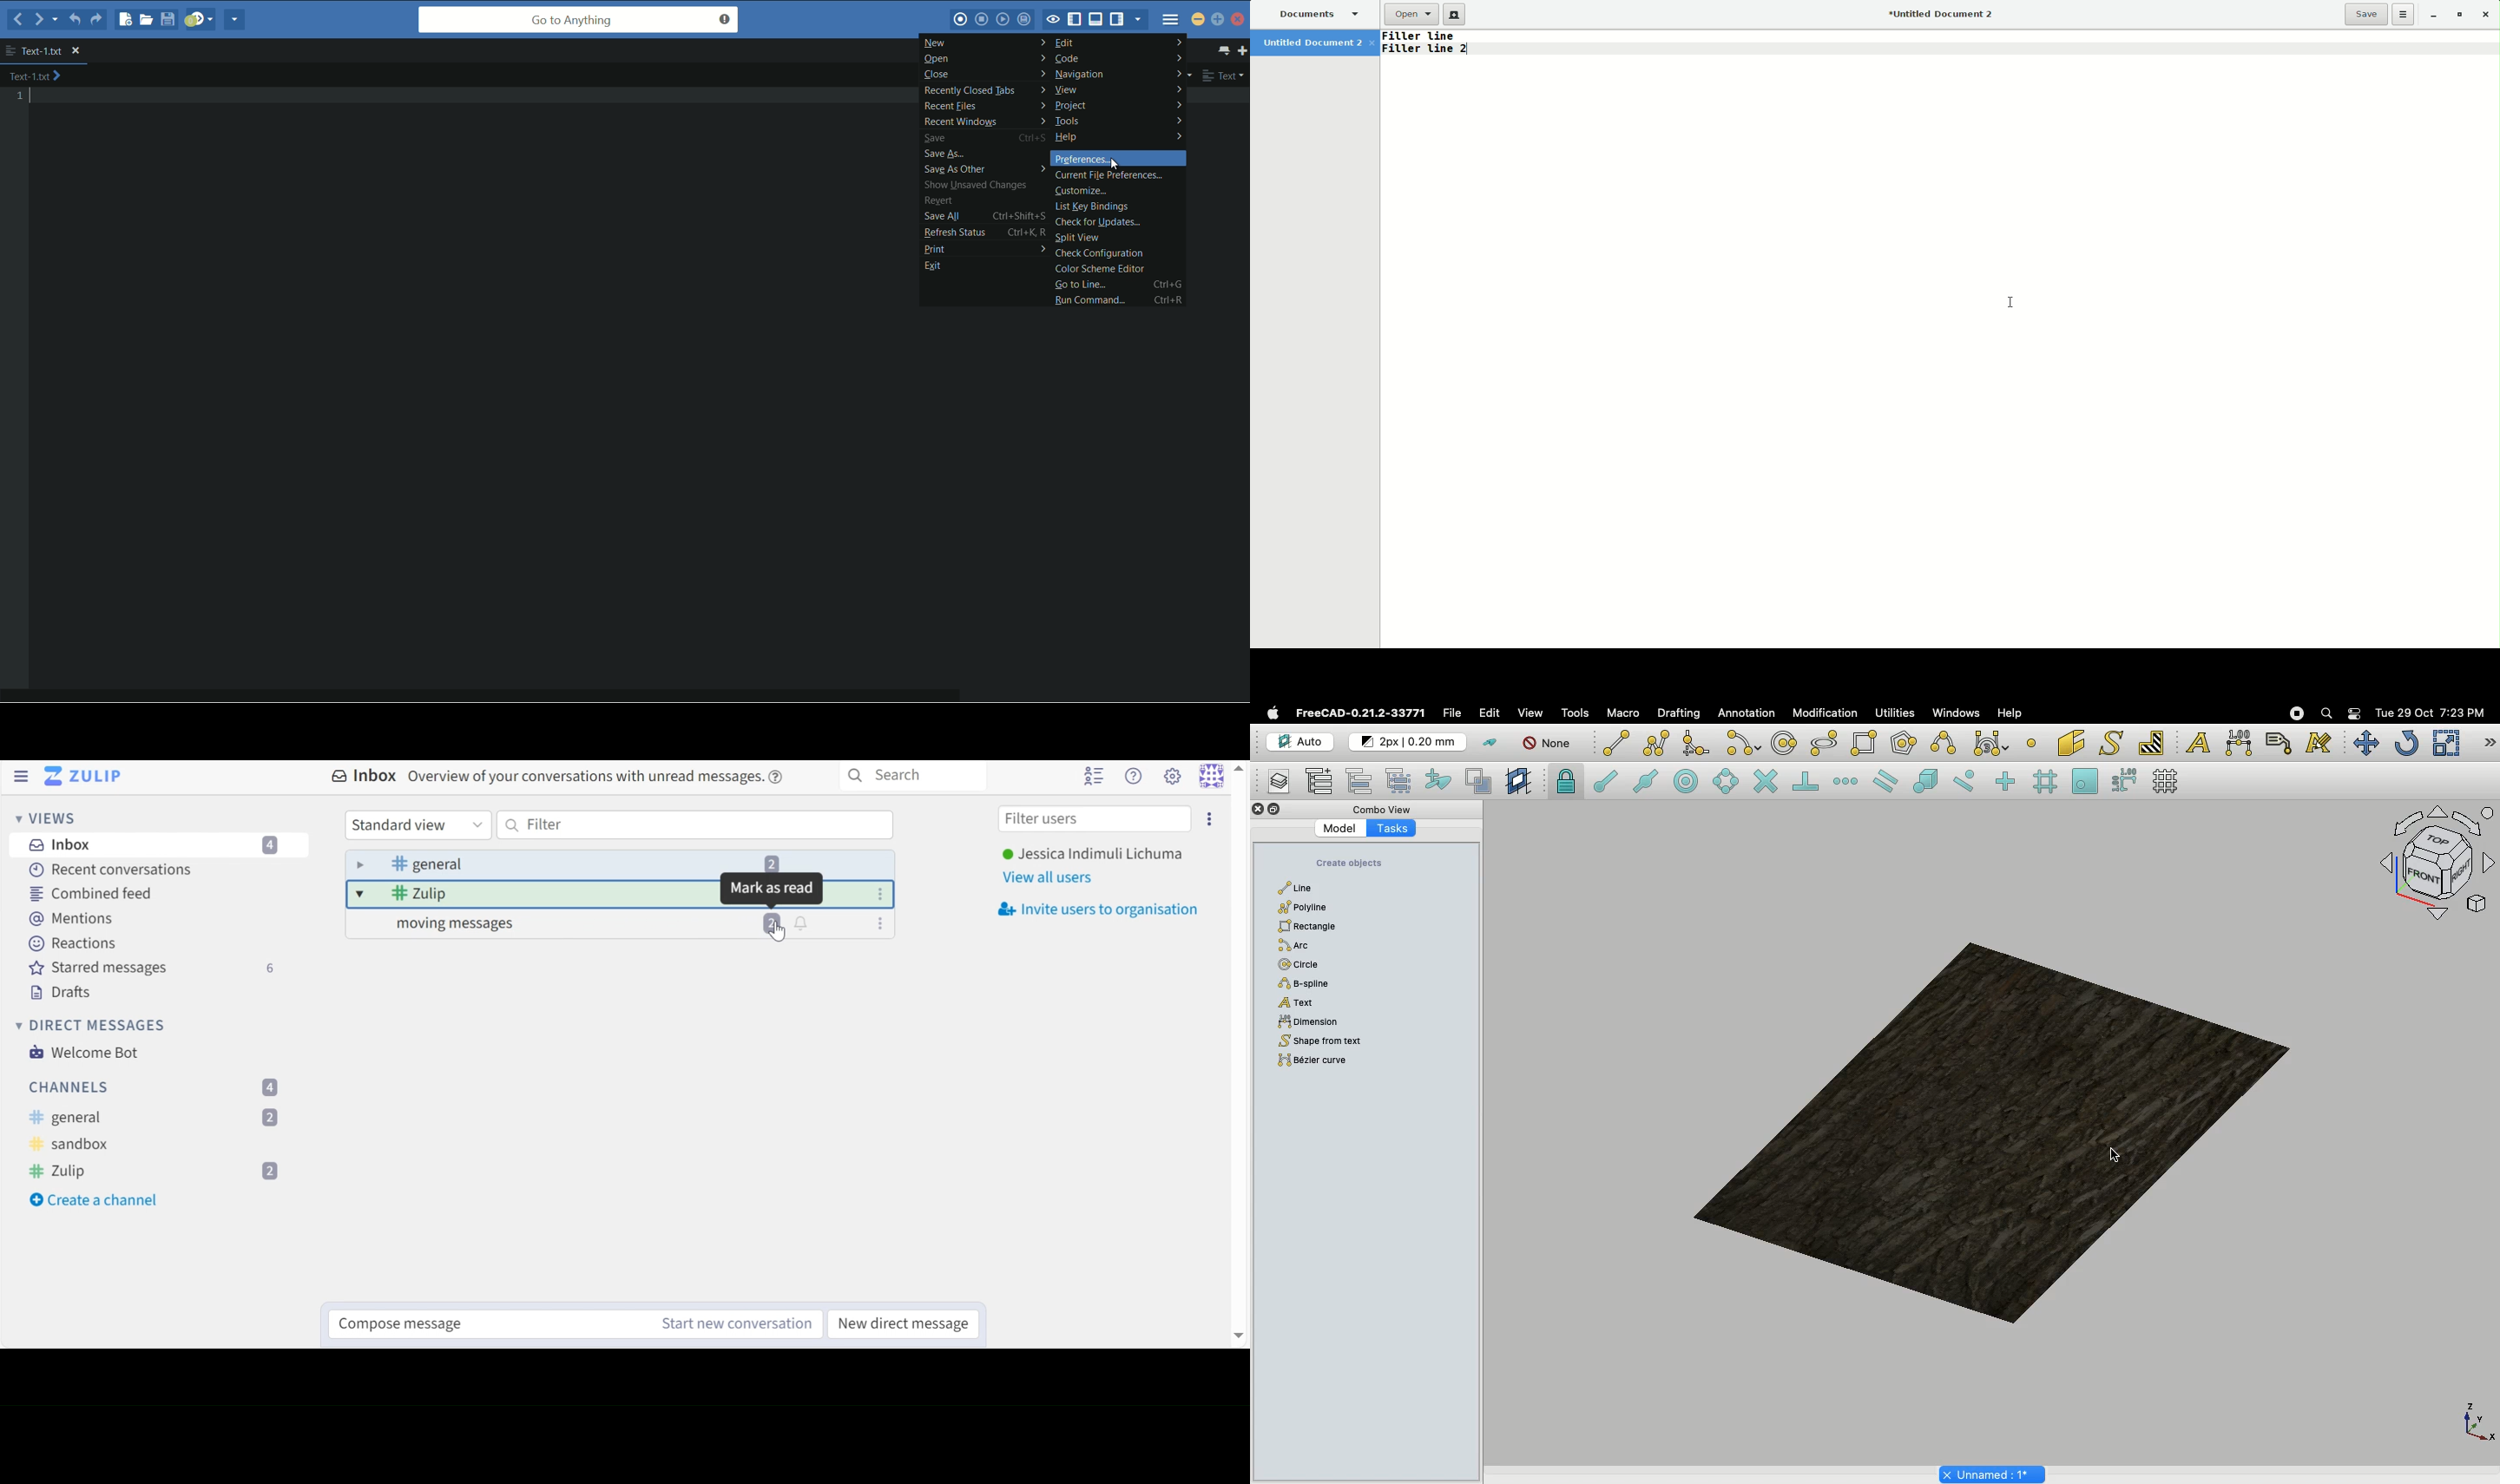 This screenshot has height=1484, width=2520. What do you see at coordinates (98, 1200) in the screenshot?
I see `Create a new Channel` at bounding box center [98, 1200].